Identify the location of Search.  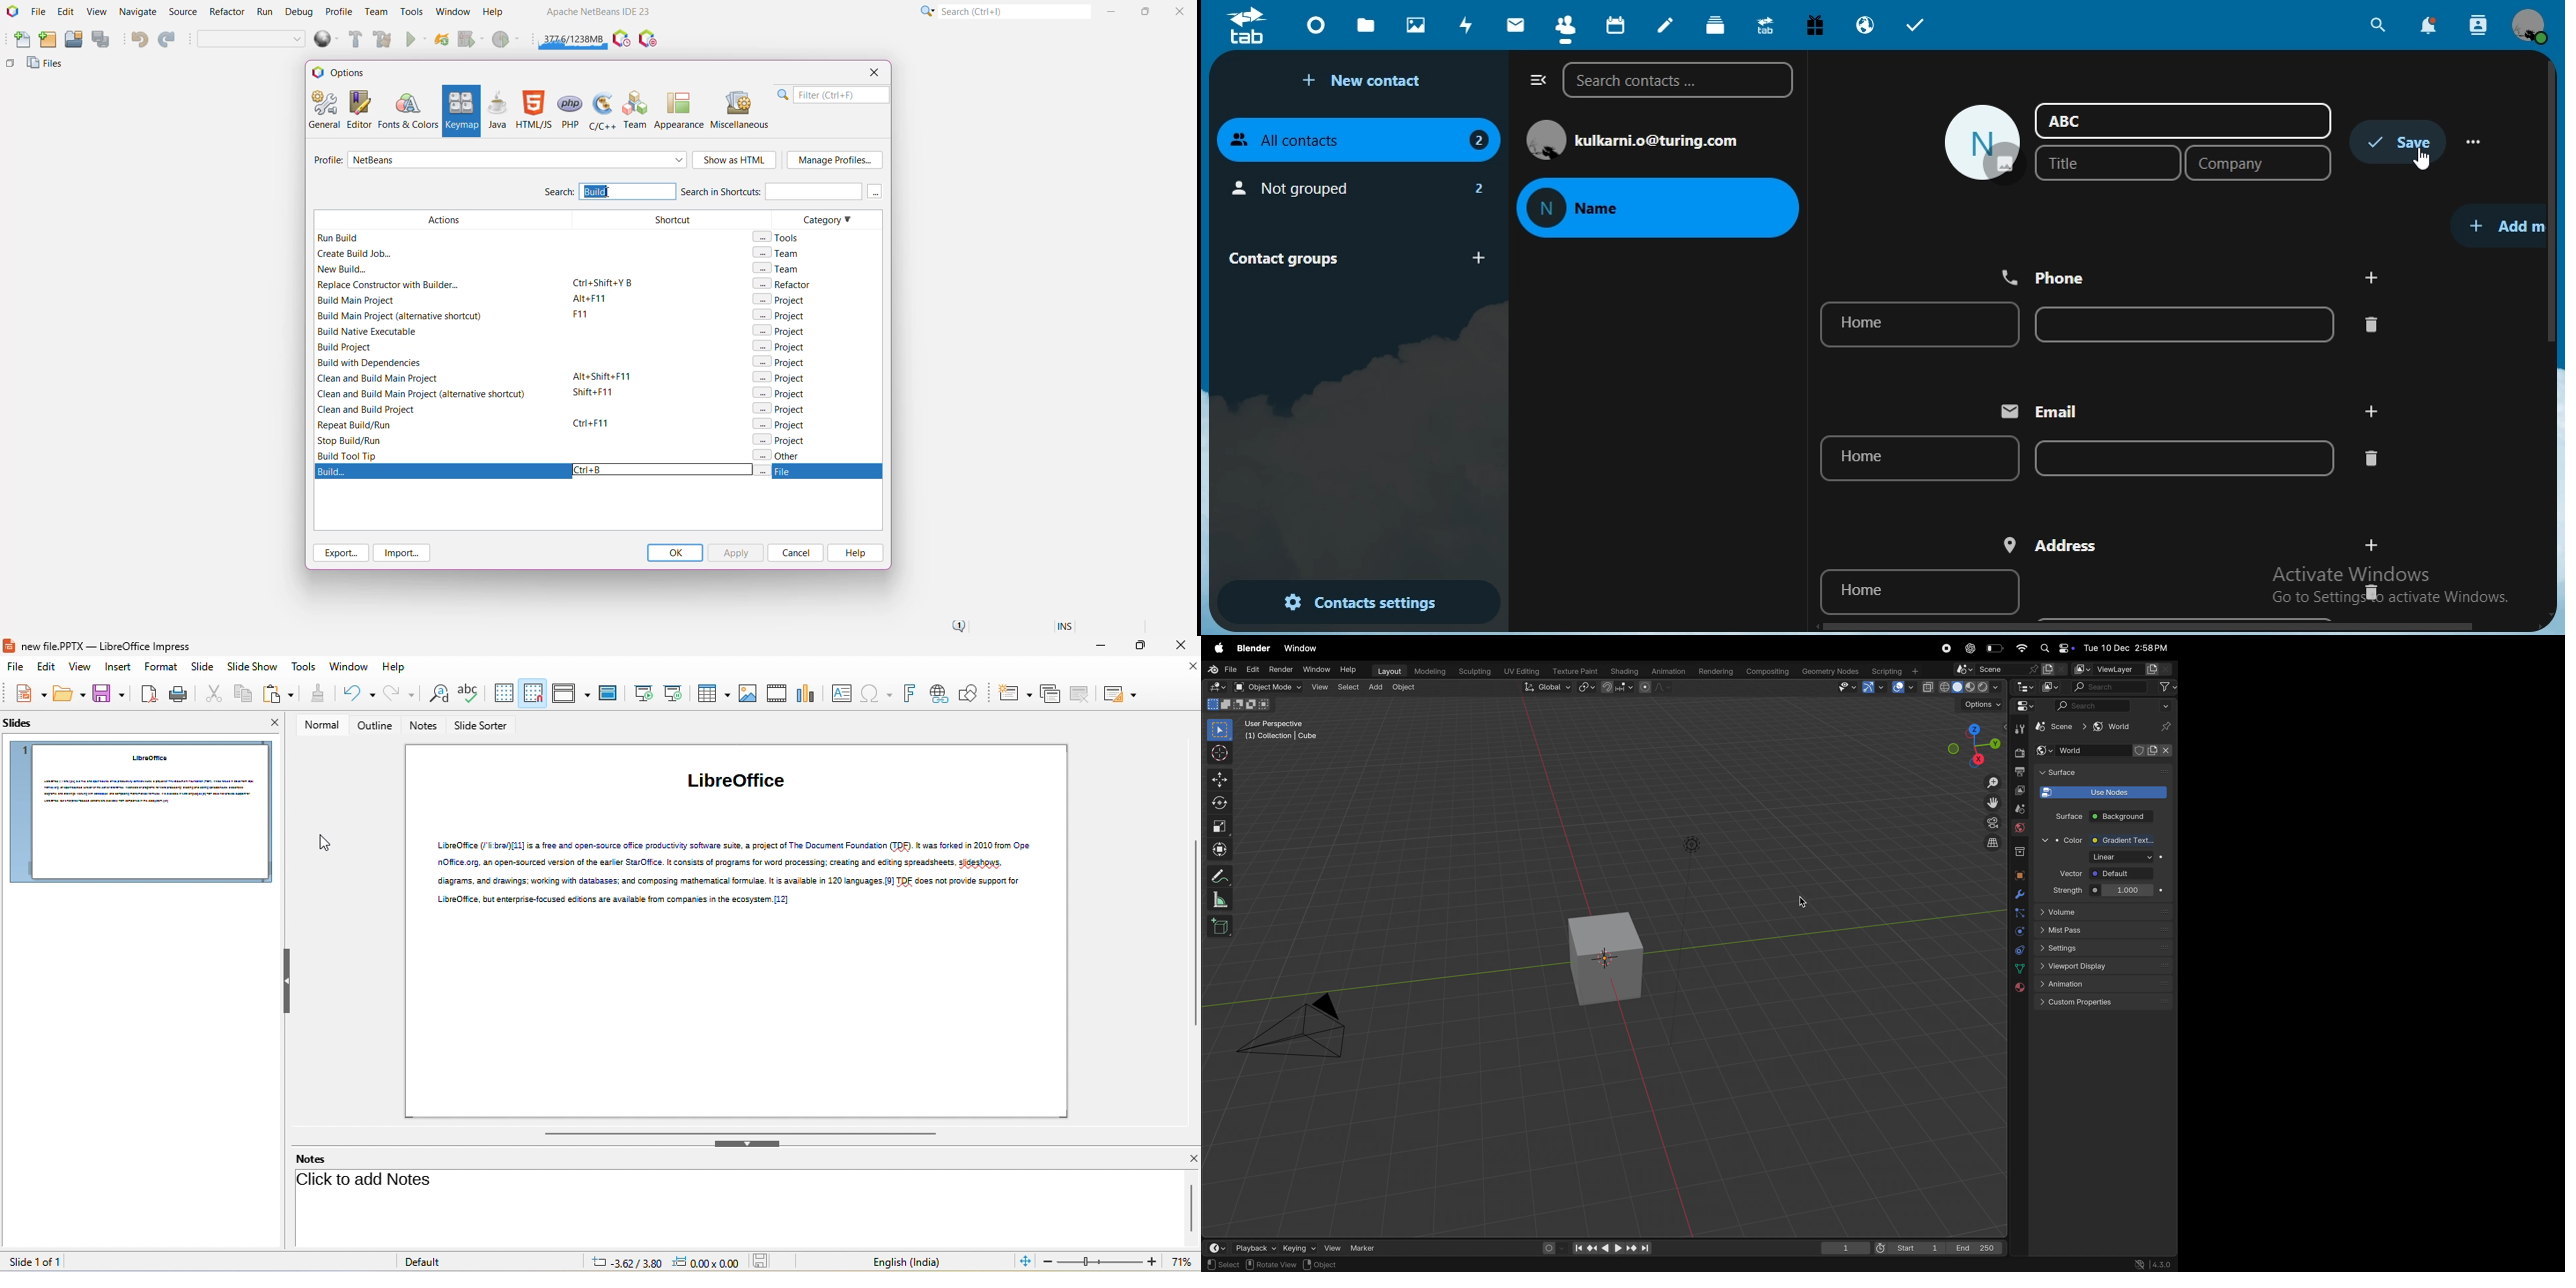
(558, 193).